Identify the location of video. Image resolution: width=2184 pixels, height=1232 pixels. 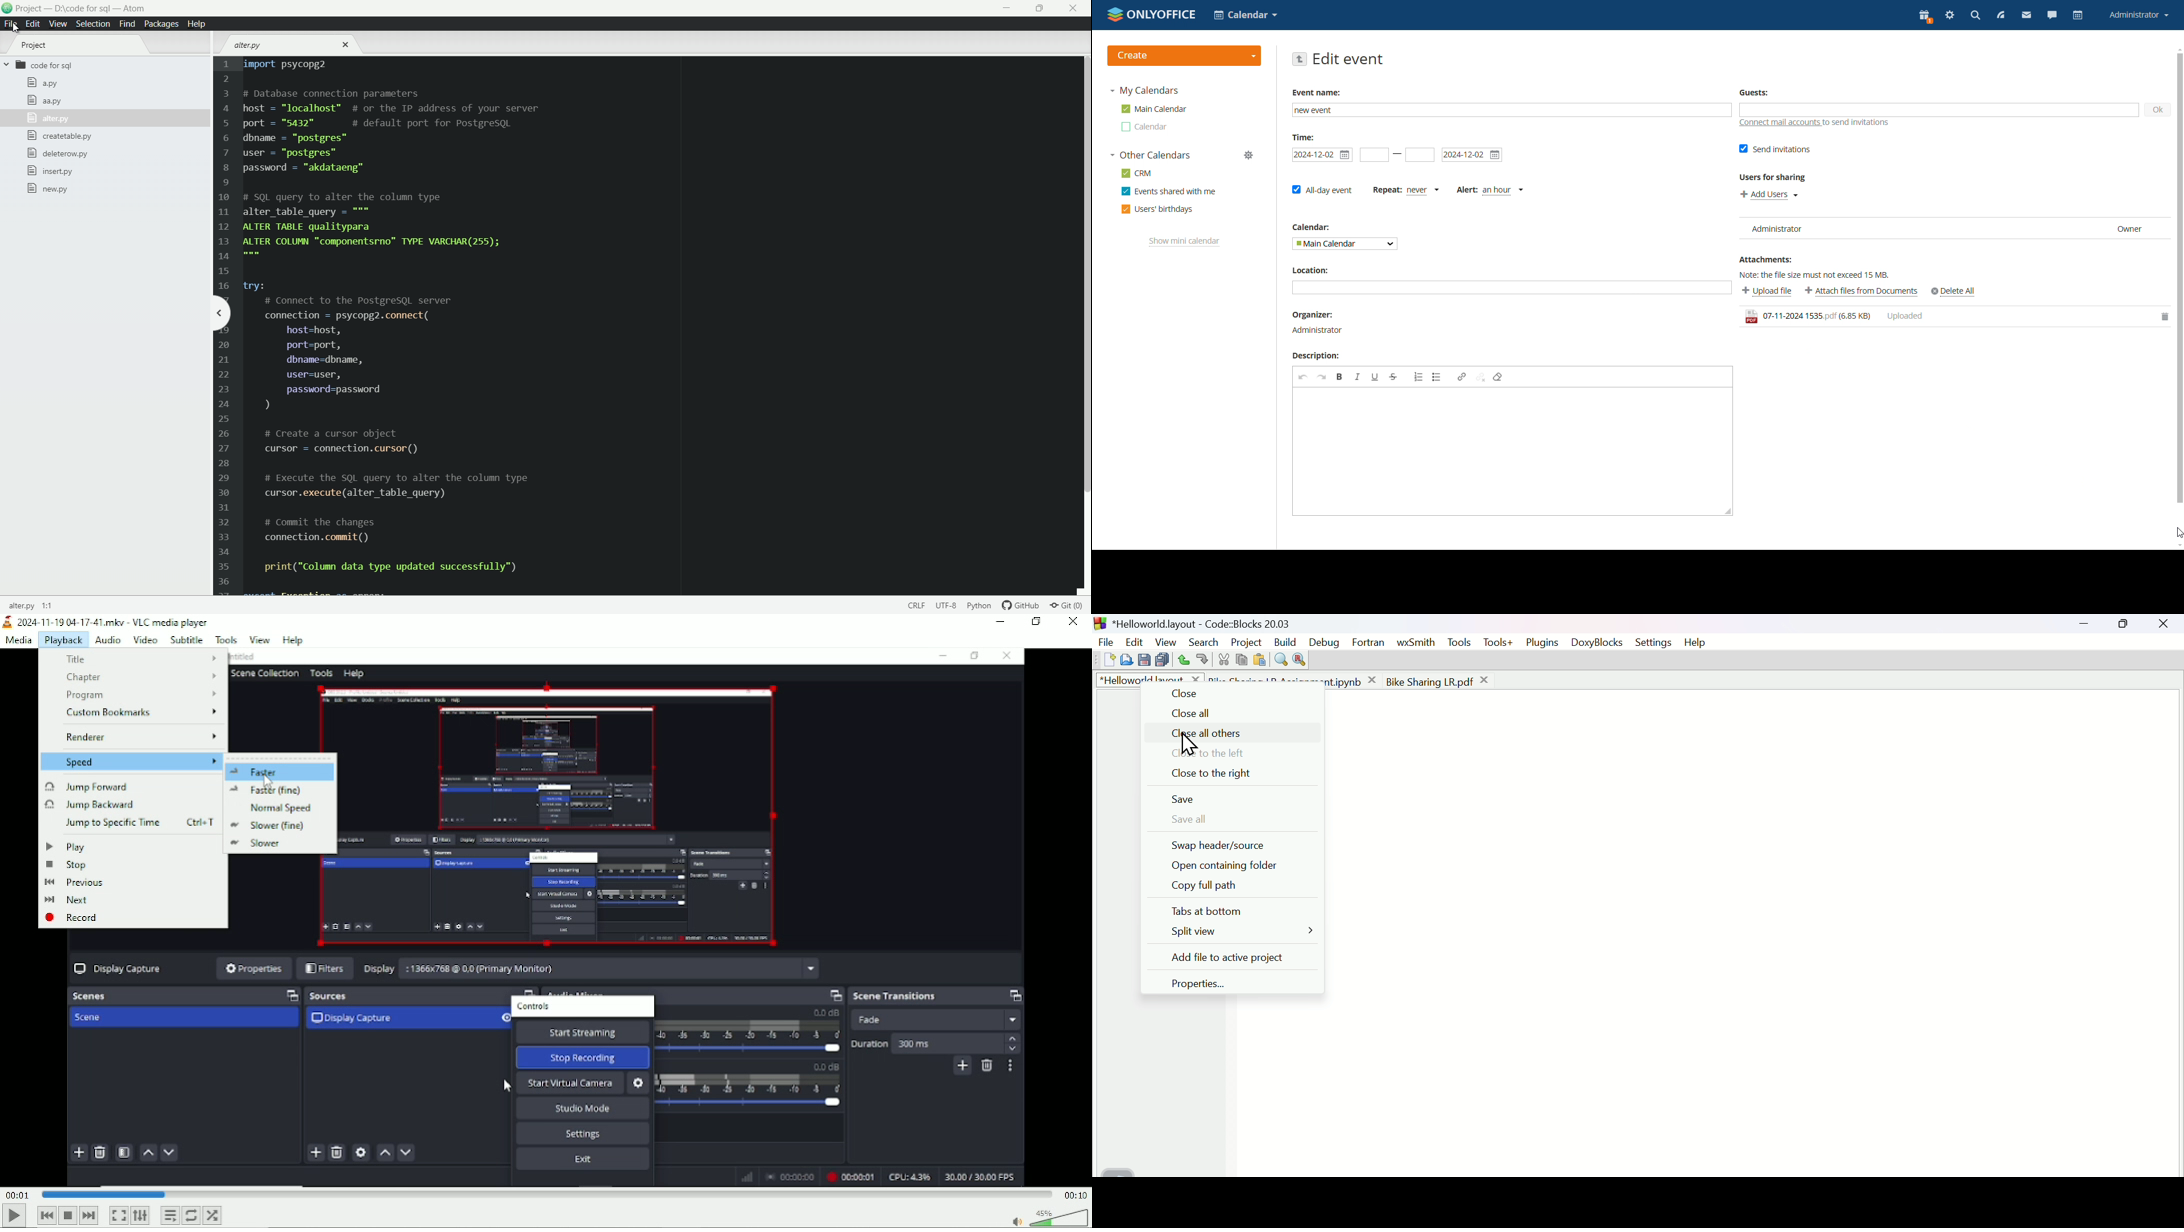
(144, 639).